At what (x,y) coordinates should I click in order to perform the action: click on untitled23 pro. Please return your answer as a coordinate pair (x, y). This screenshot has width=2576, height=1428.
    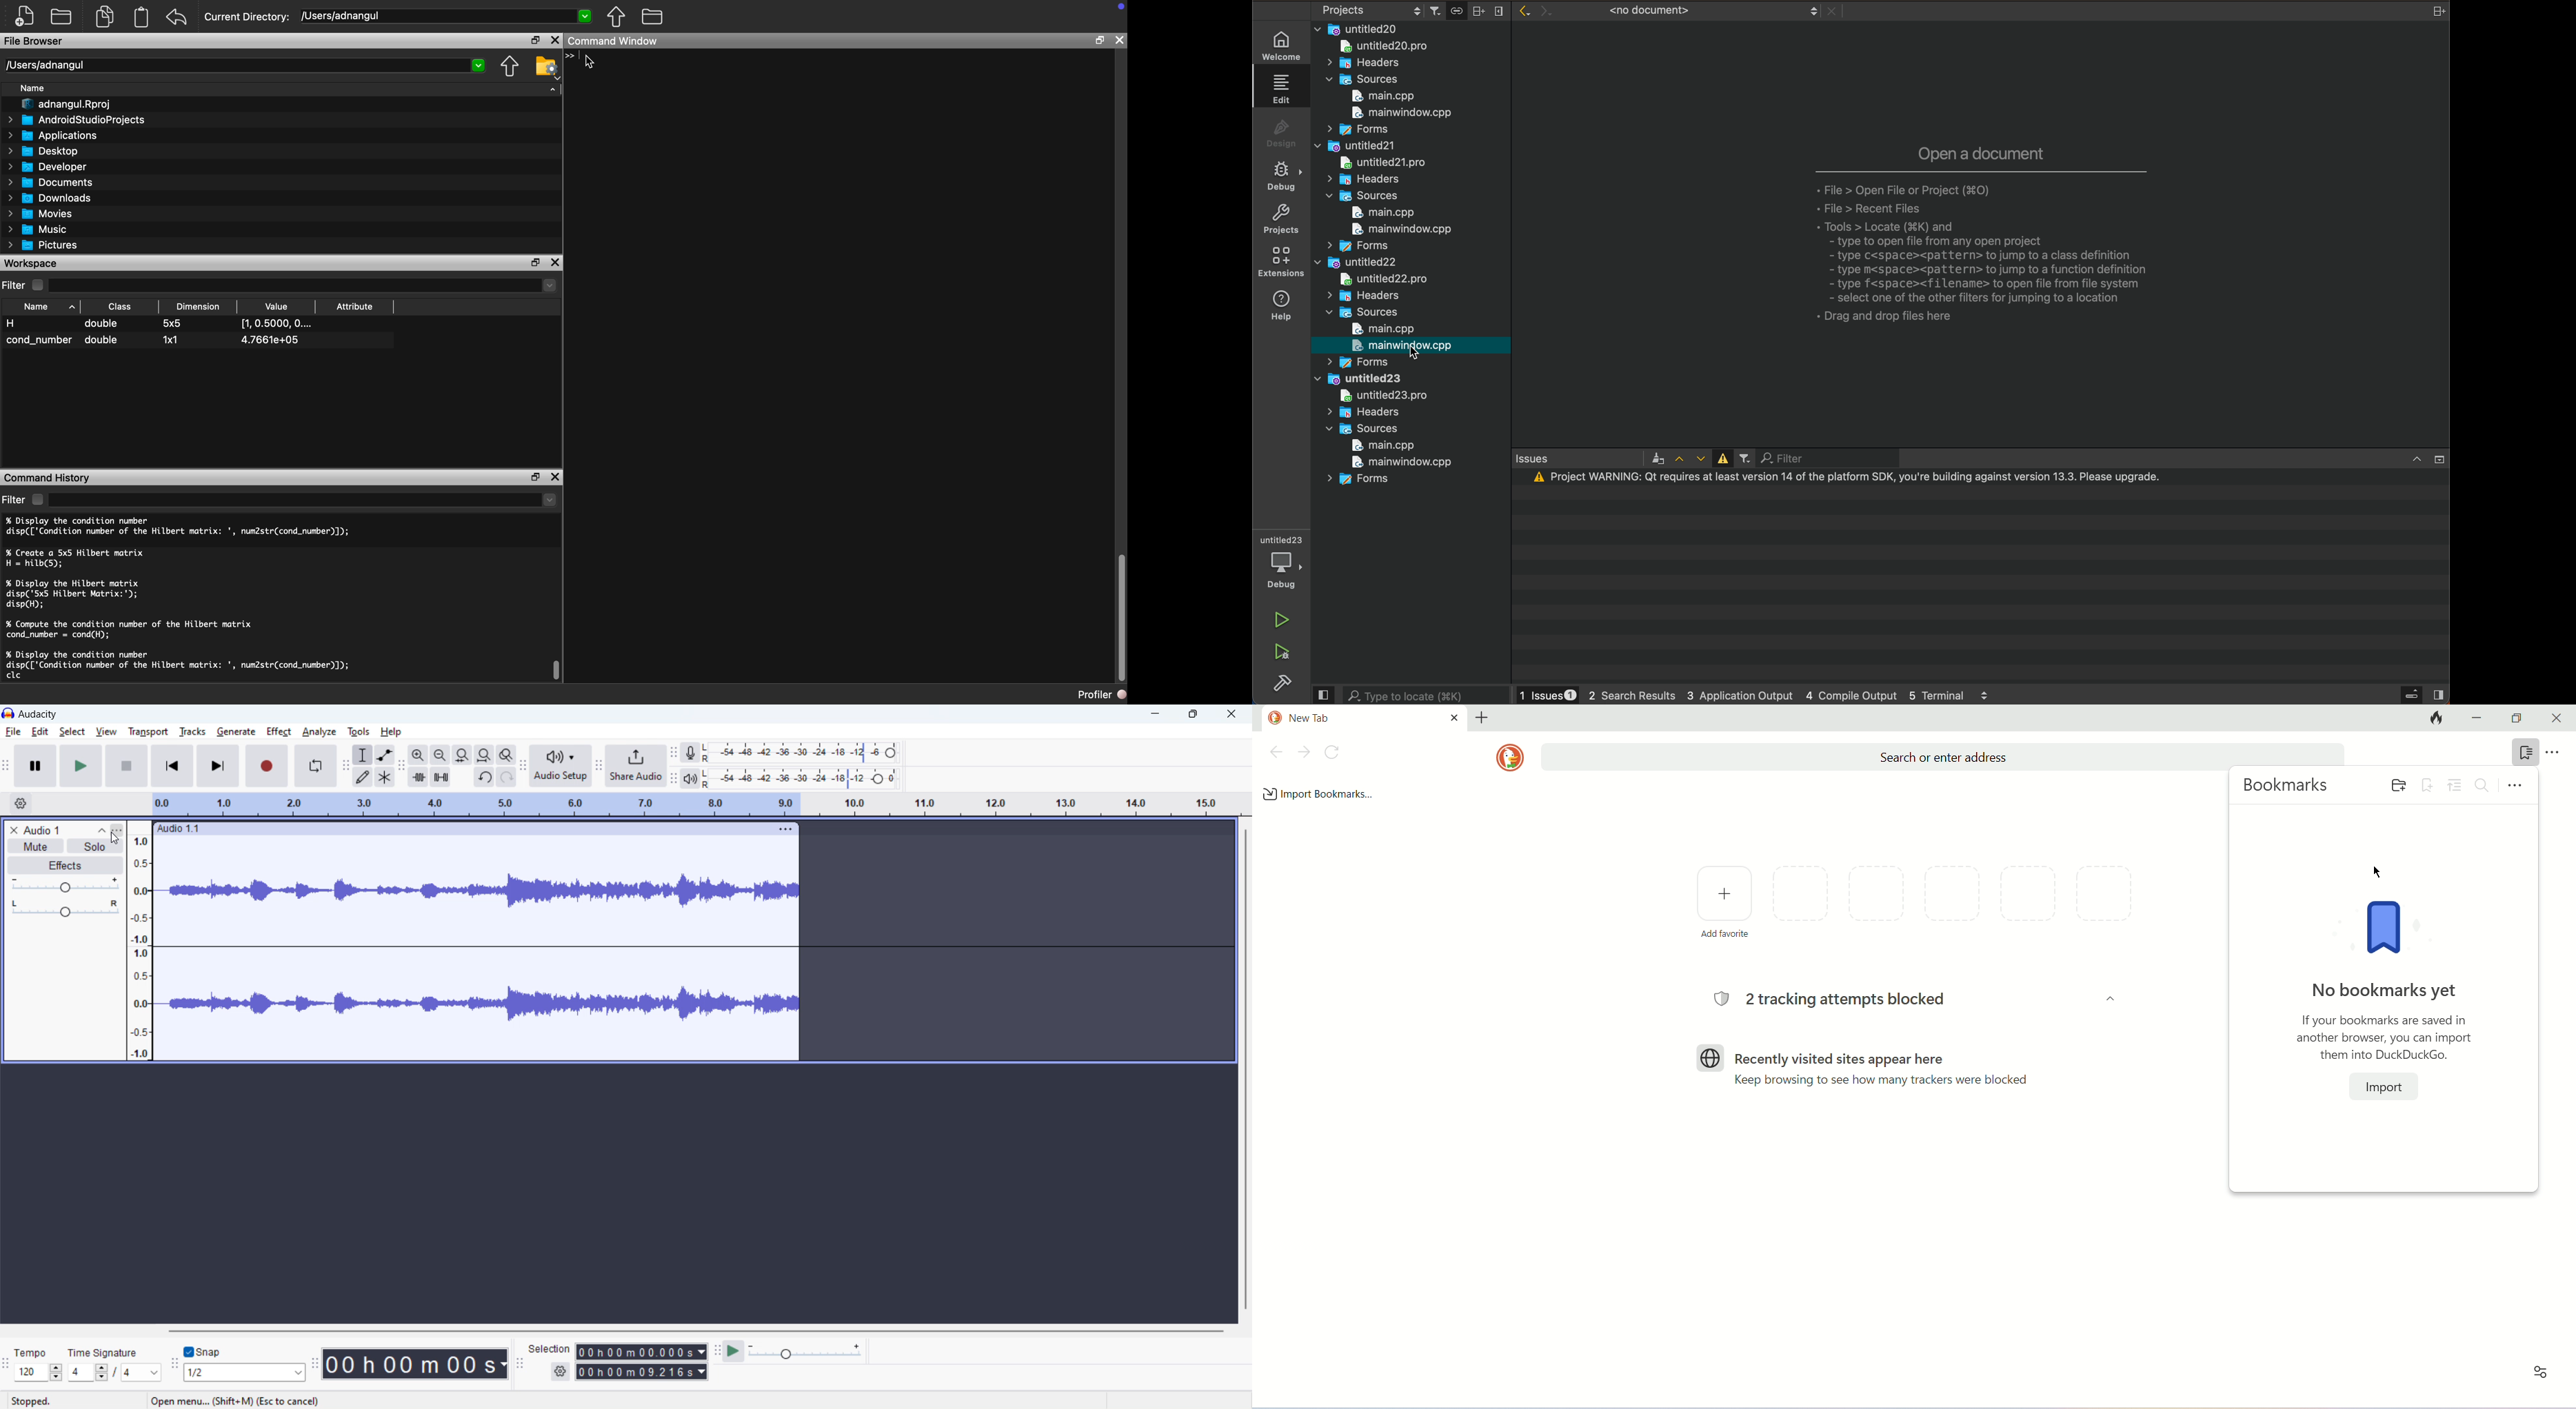
    Looking at the image, I should click on (1375, 397).